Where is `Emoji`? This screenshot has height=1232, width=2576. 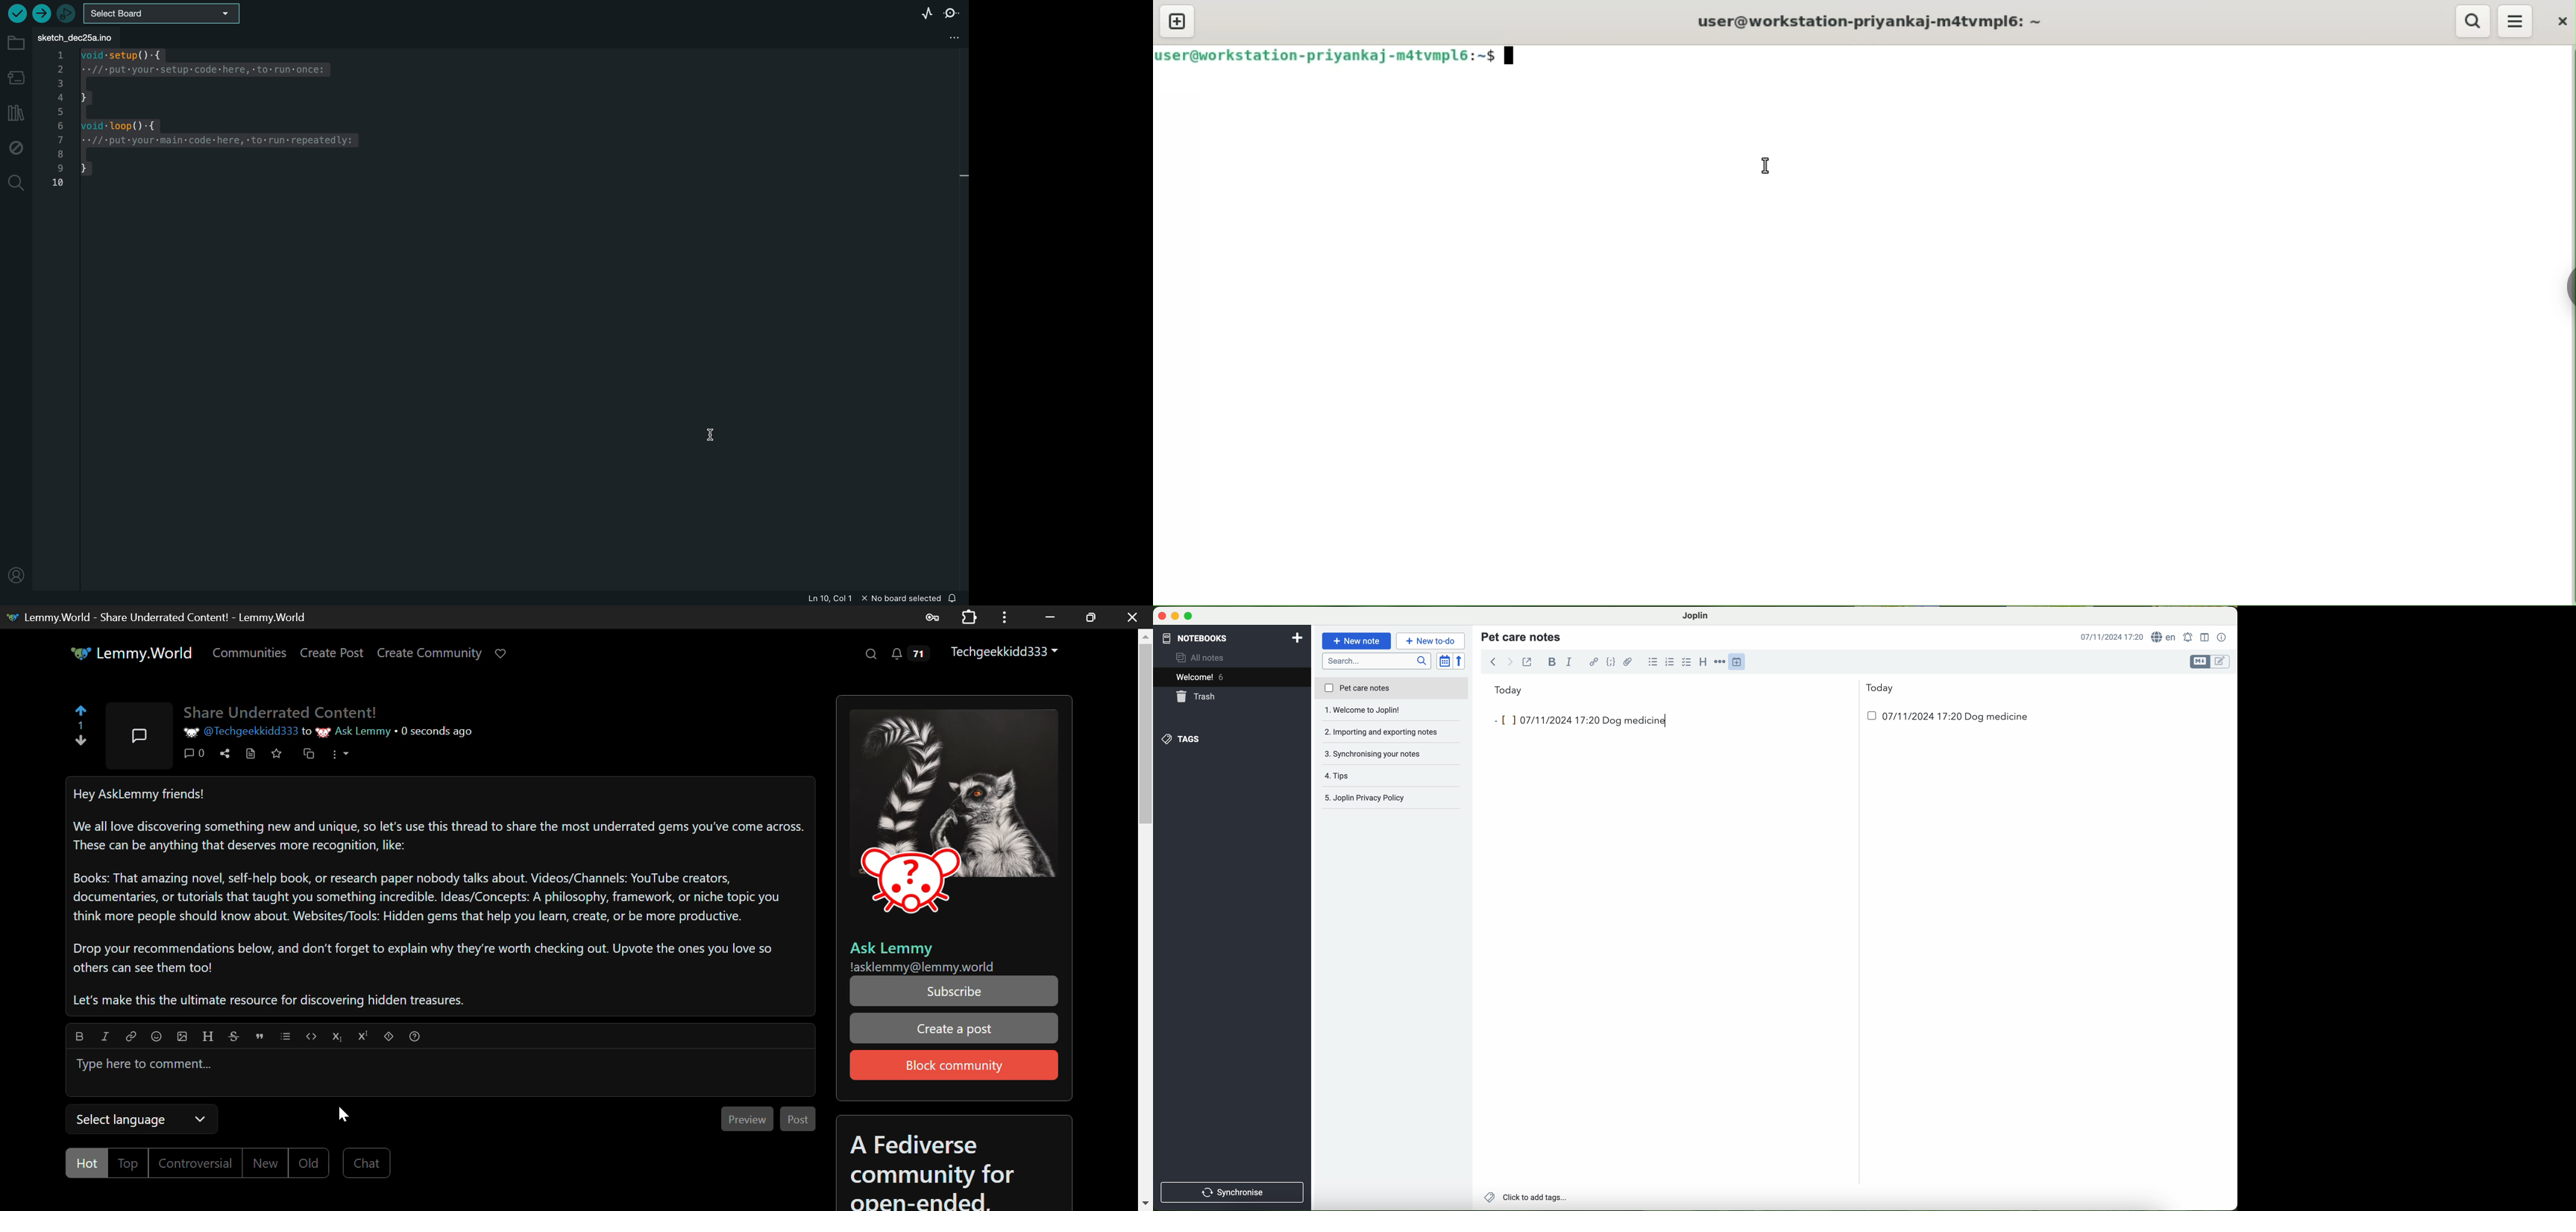
Emoji is located at coordinates (156, 1037).